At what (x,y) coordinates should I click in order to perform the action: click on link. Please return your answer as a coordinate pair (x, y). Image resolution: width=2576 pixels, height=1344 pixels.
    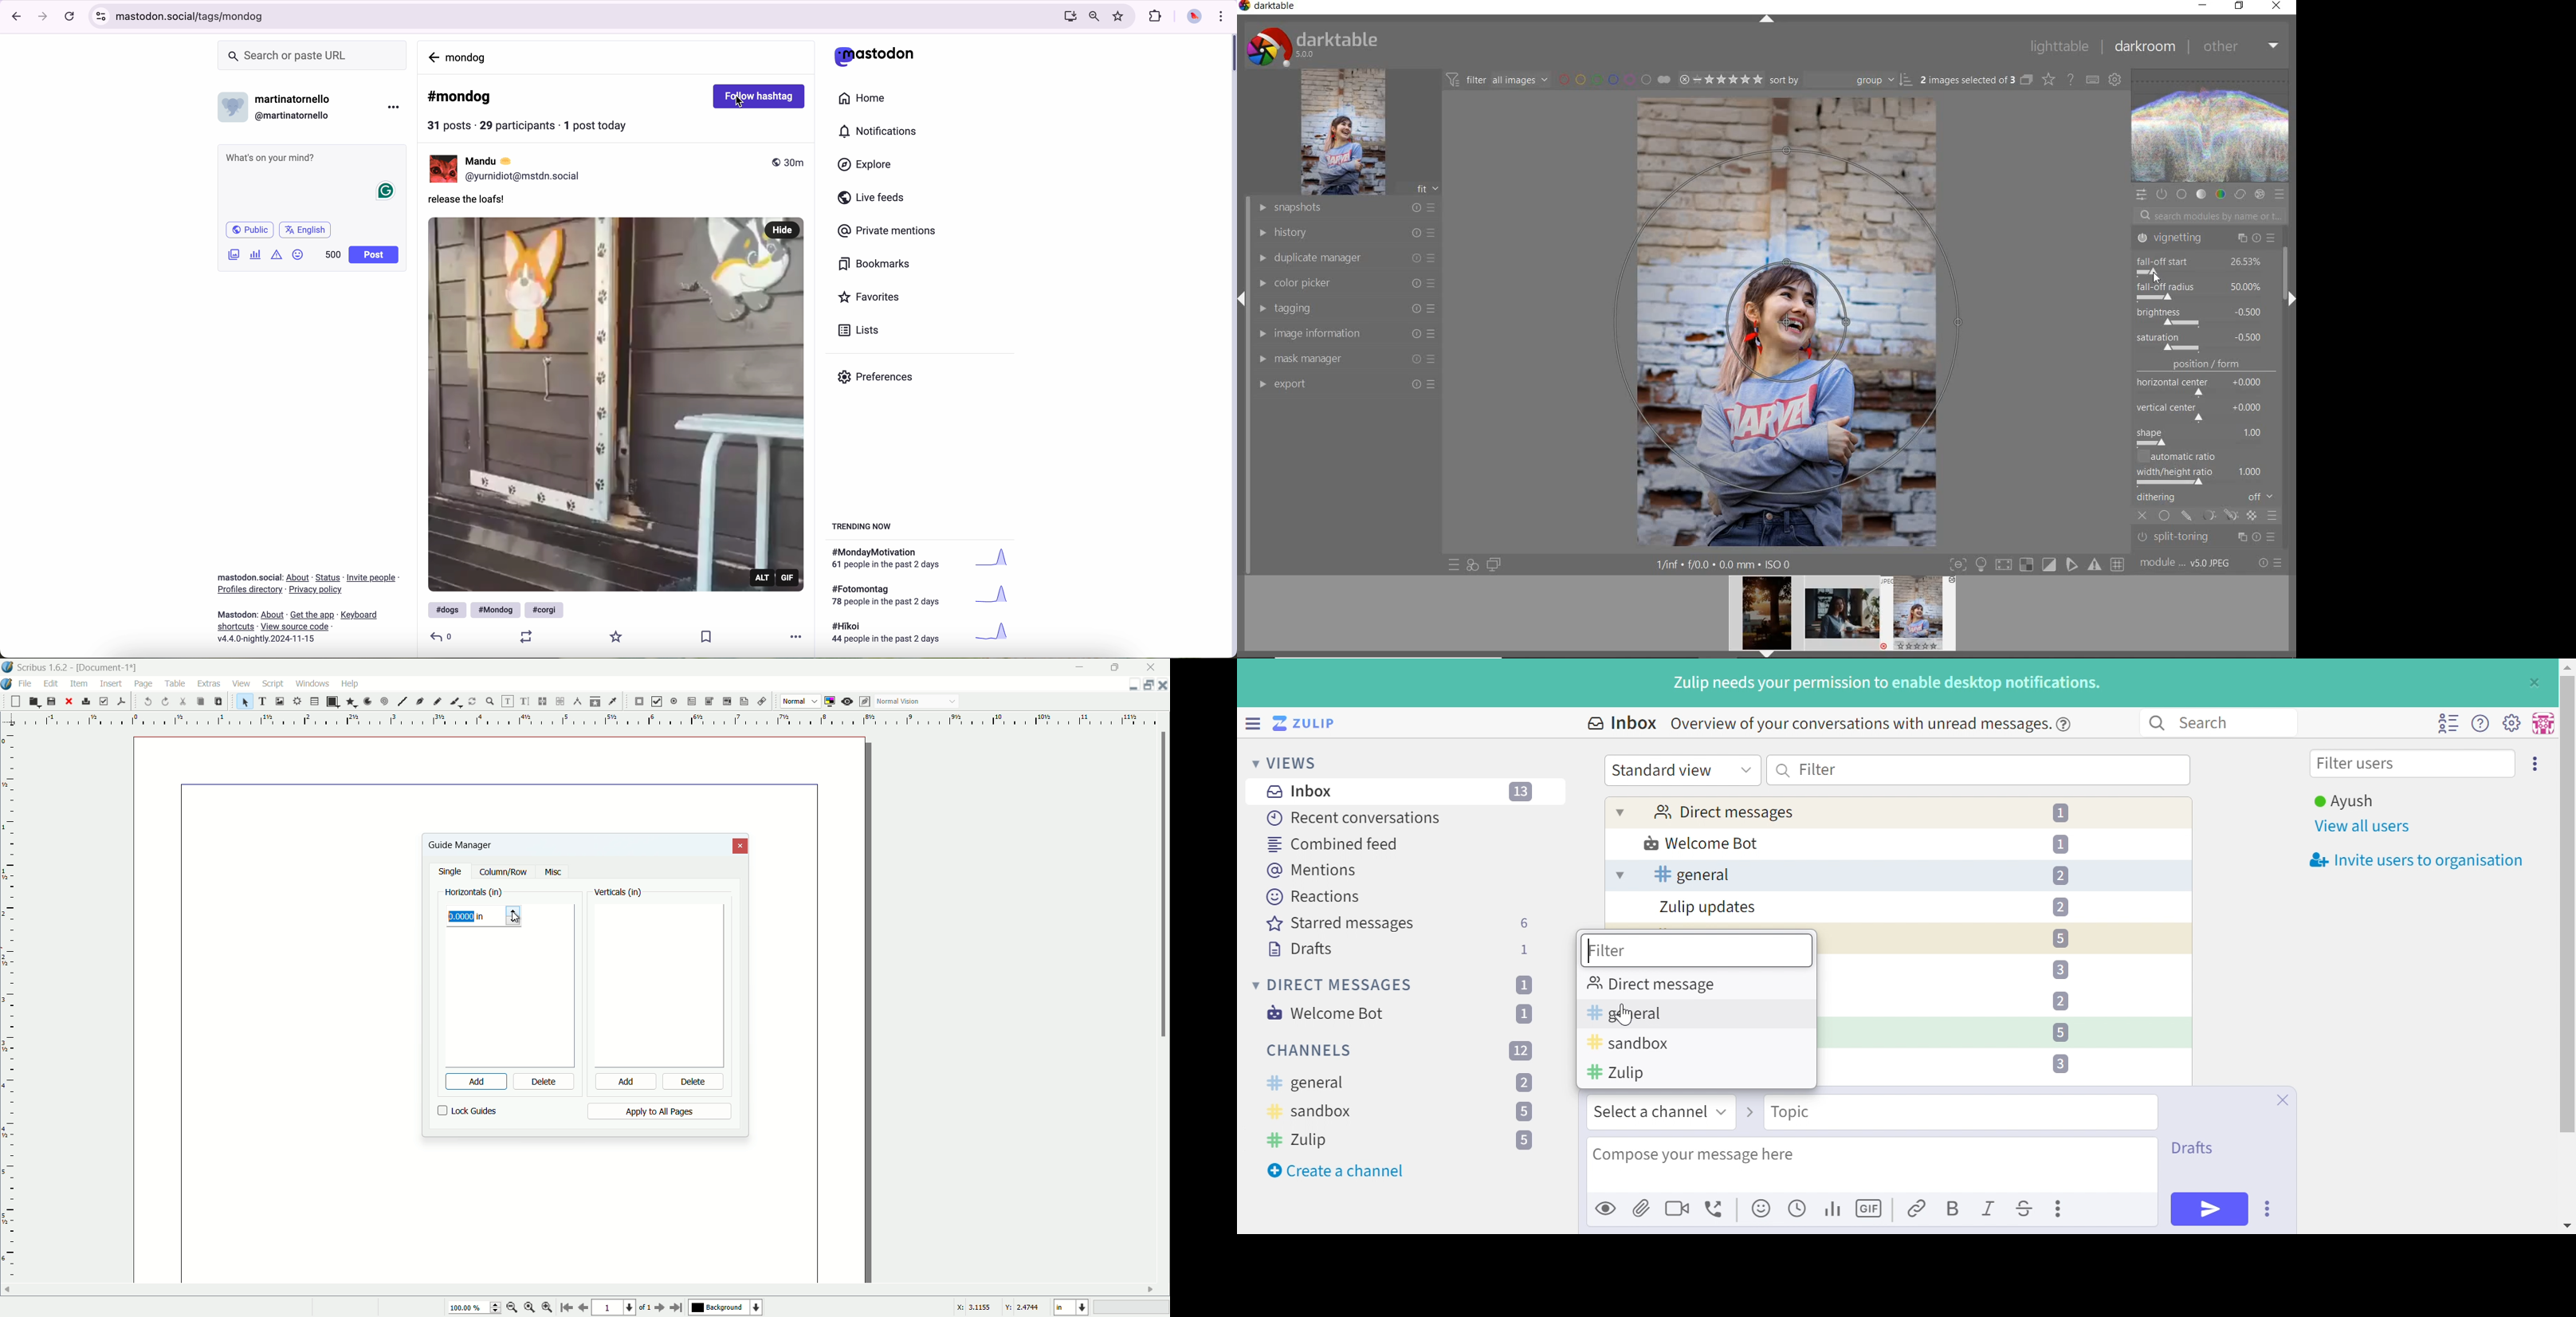
    Looking at the image, I should click on (250, 590).